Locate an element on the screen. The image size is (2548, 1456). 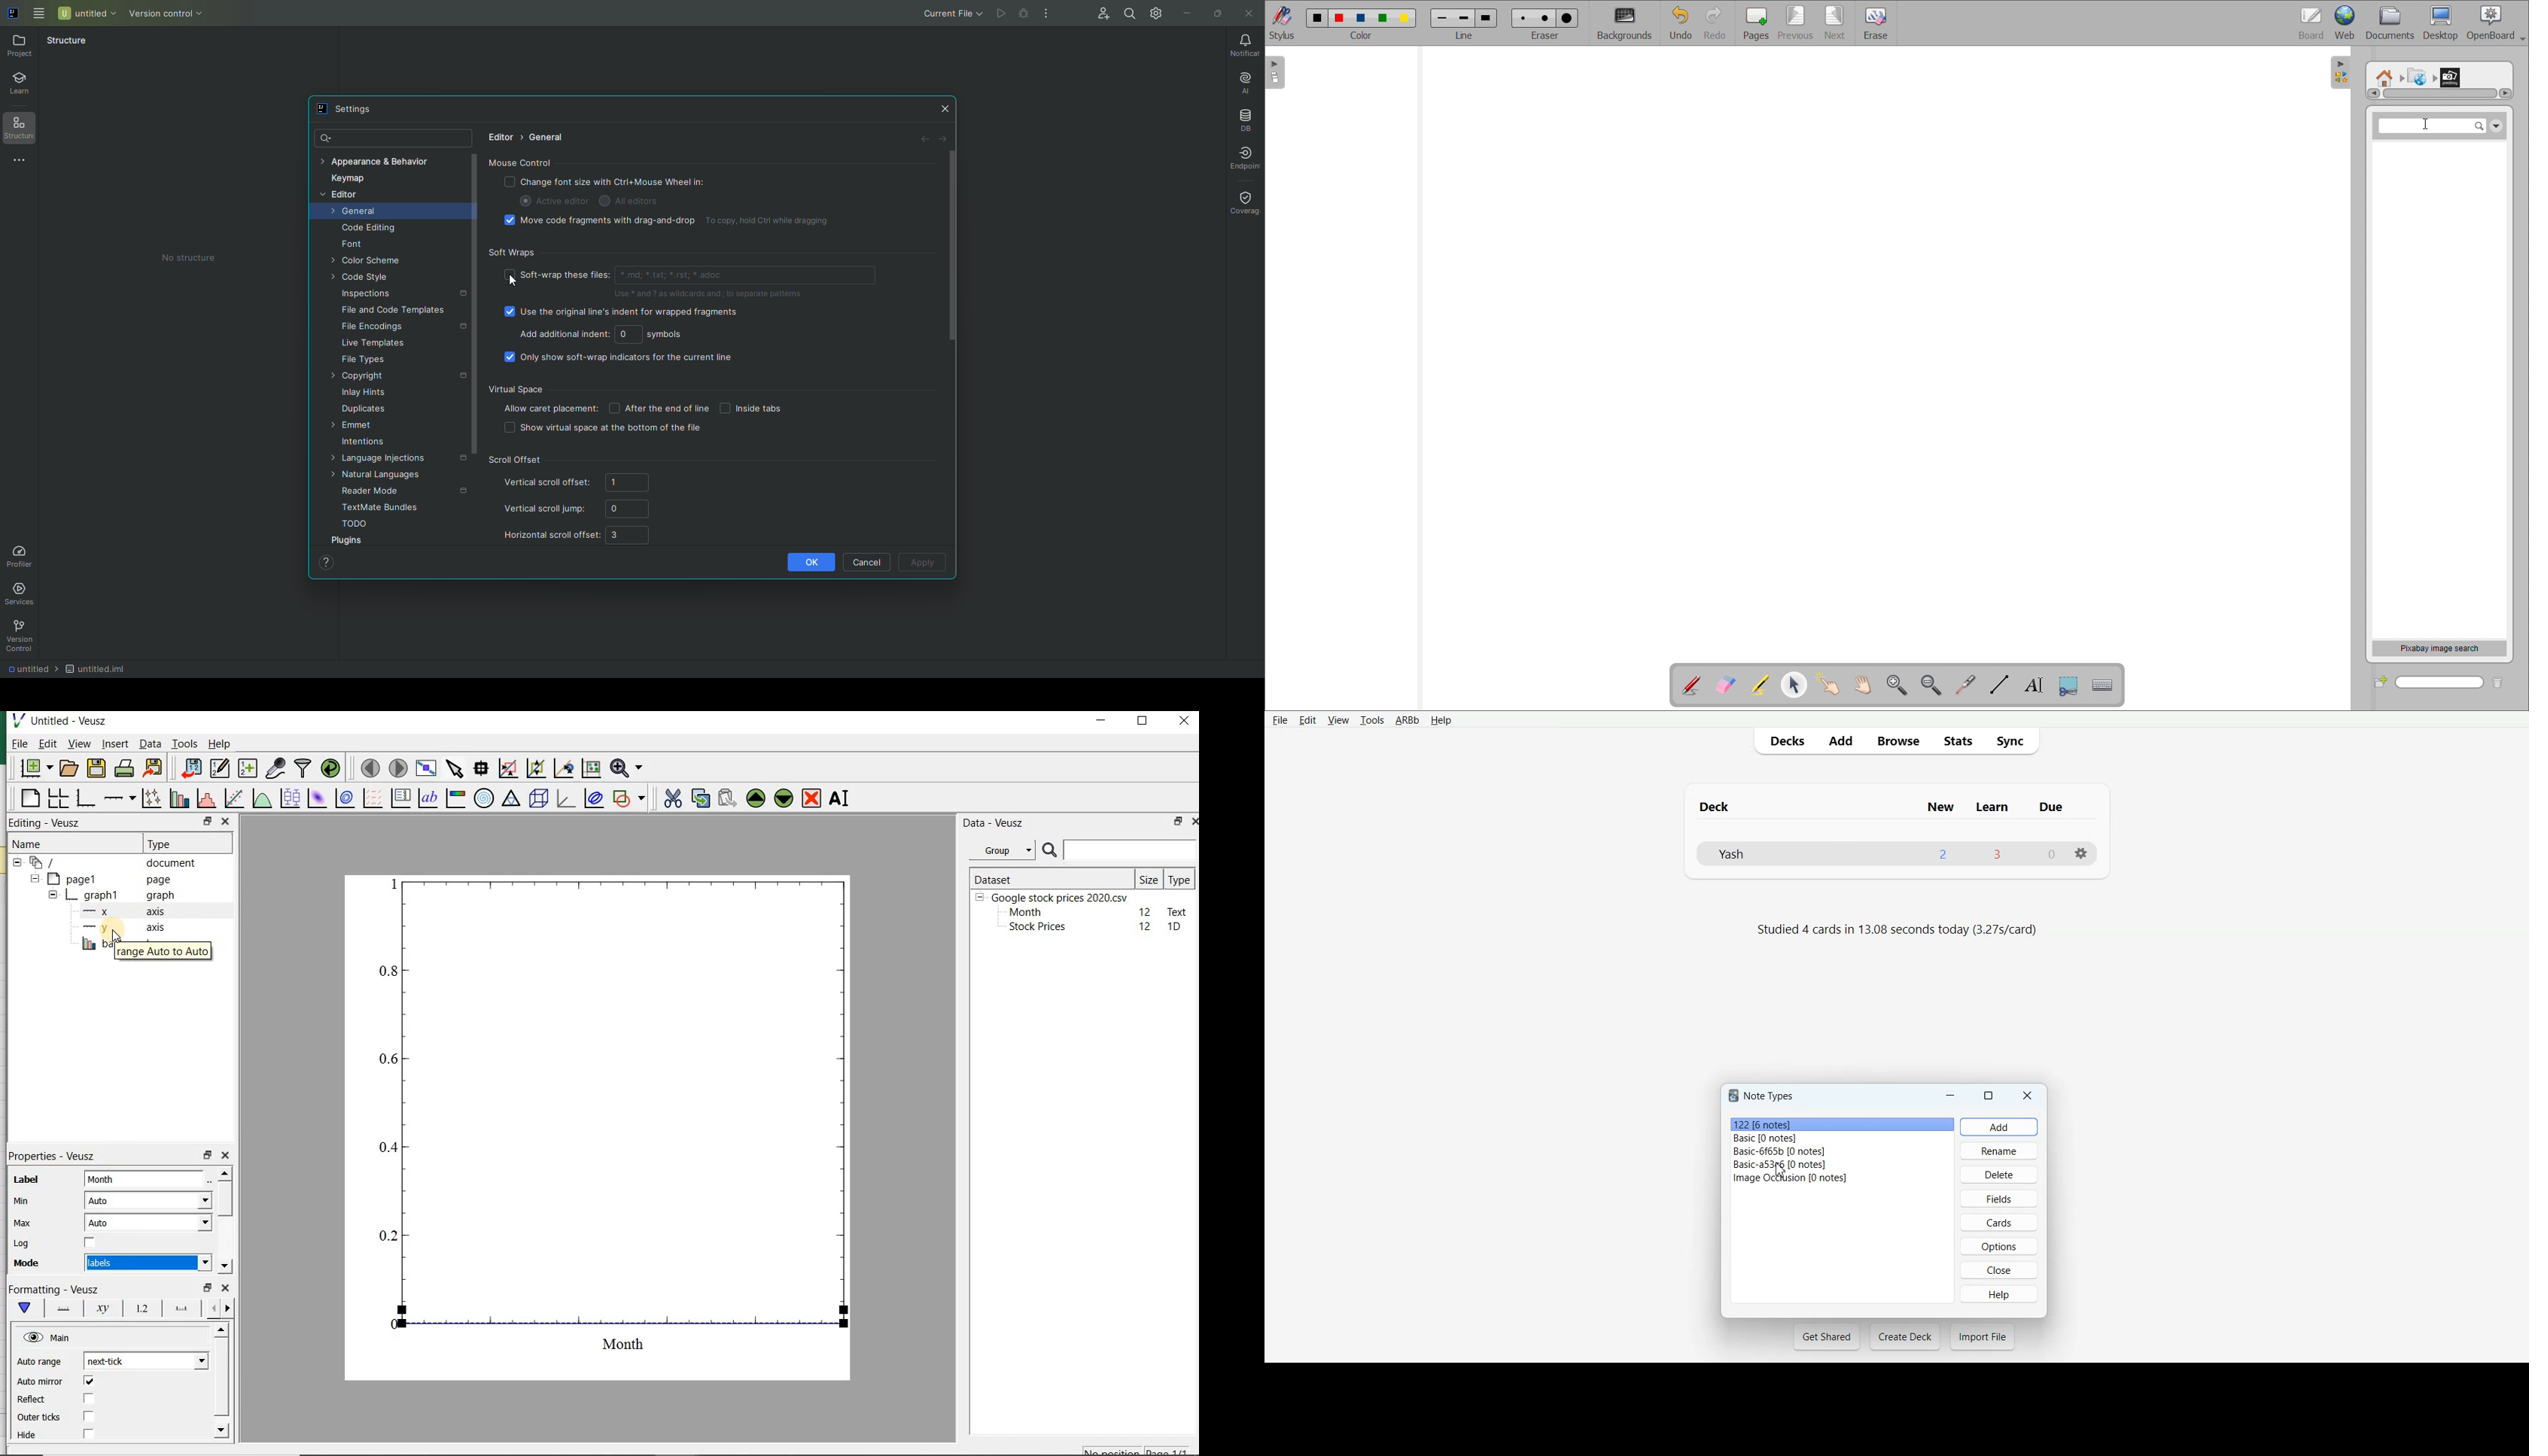
zoom function menus is located at coordinates (629, 769).